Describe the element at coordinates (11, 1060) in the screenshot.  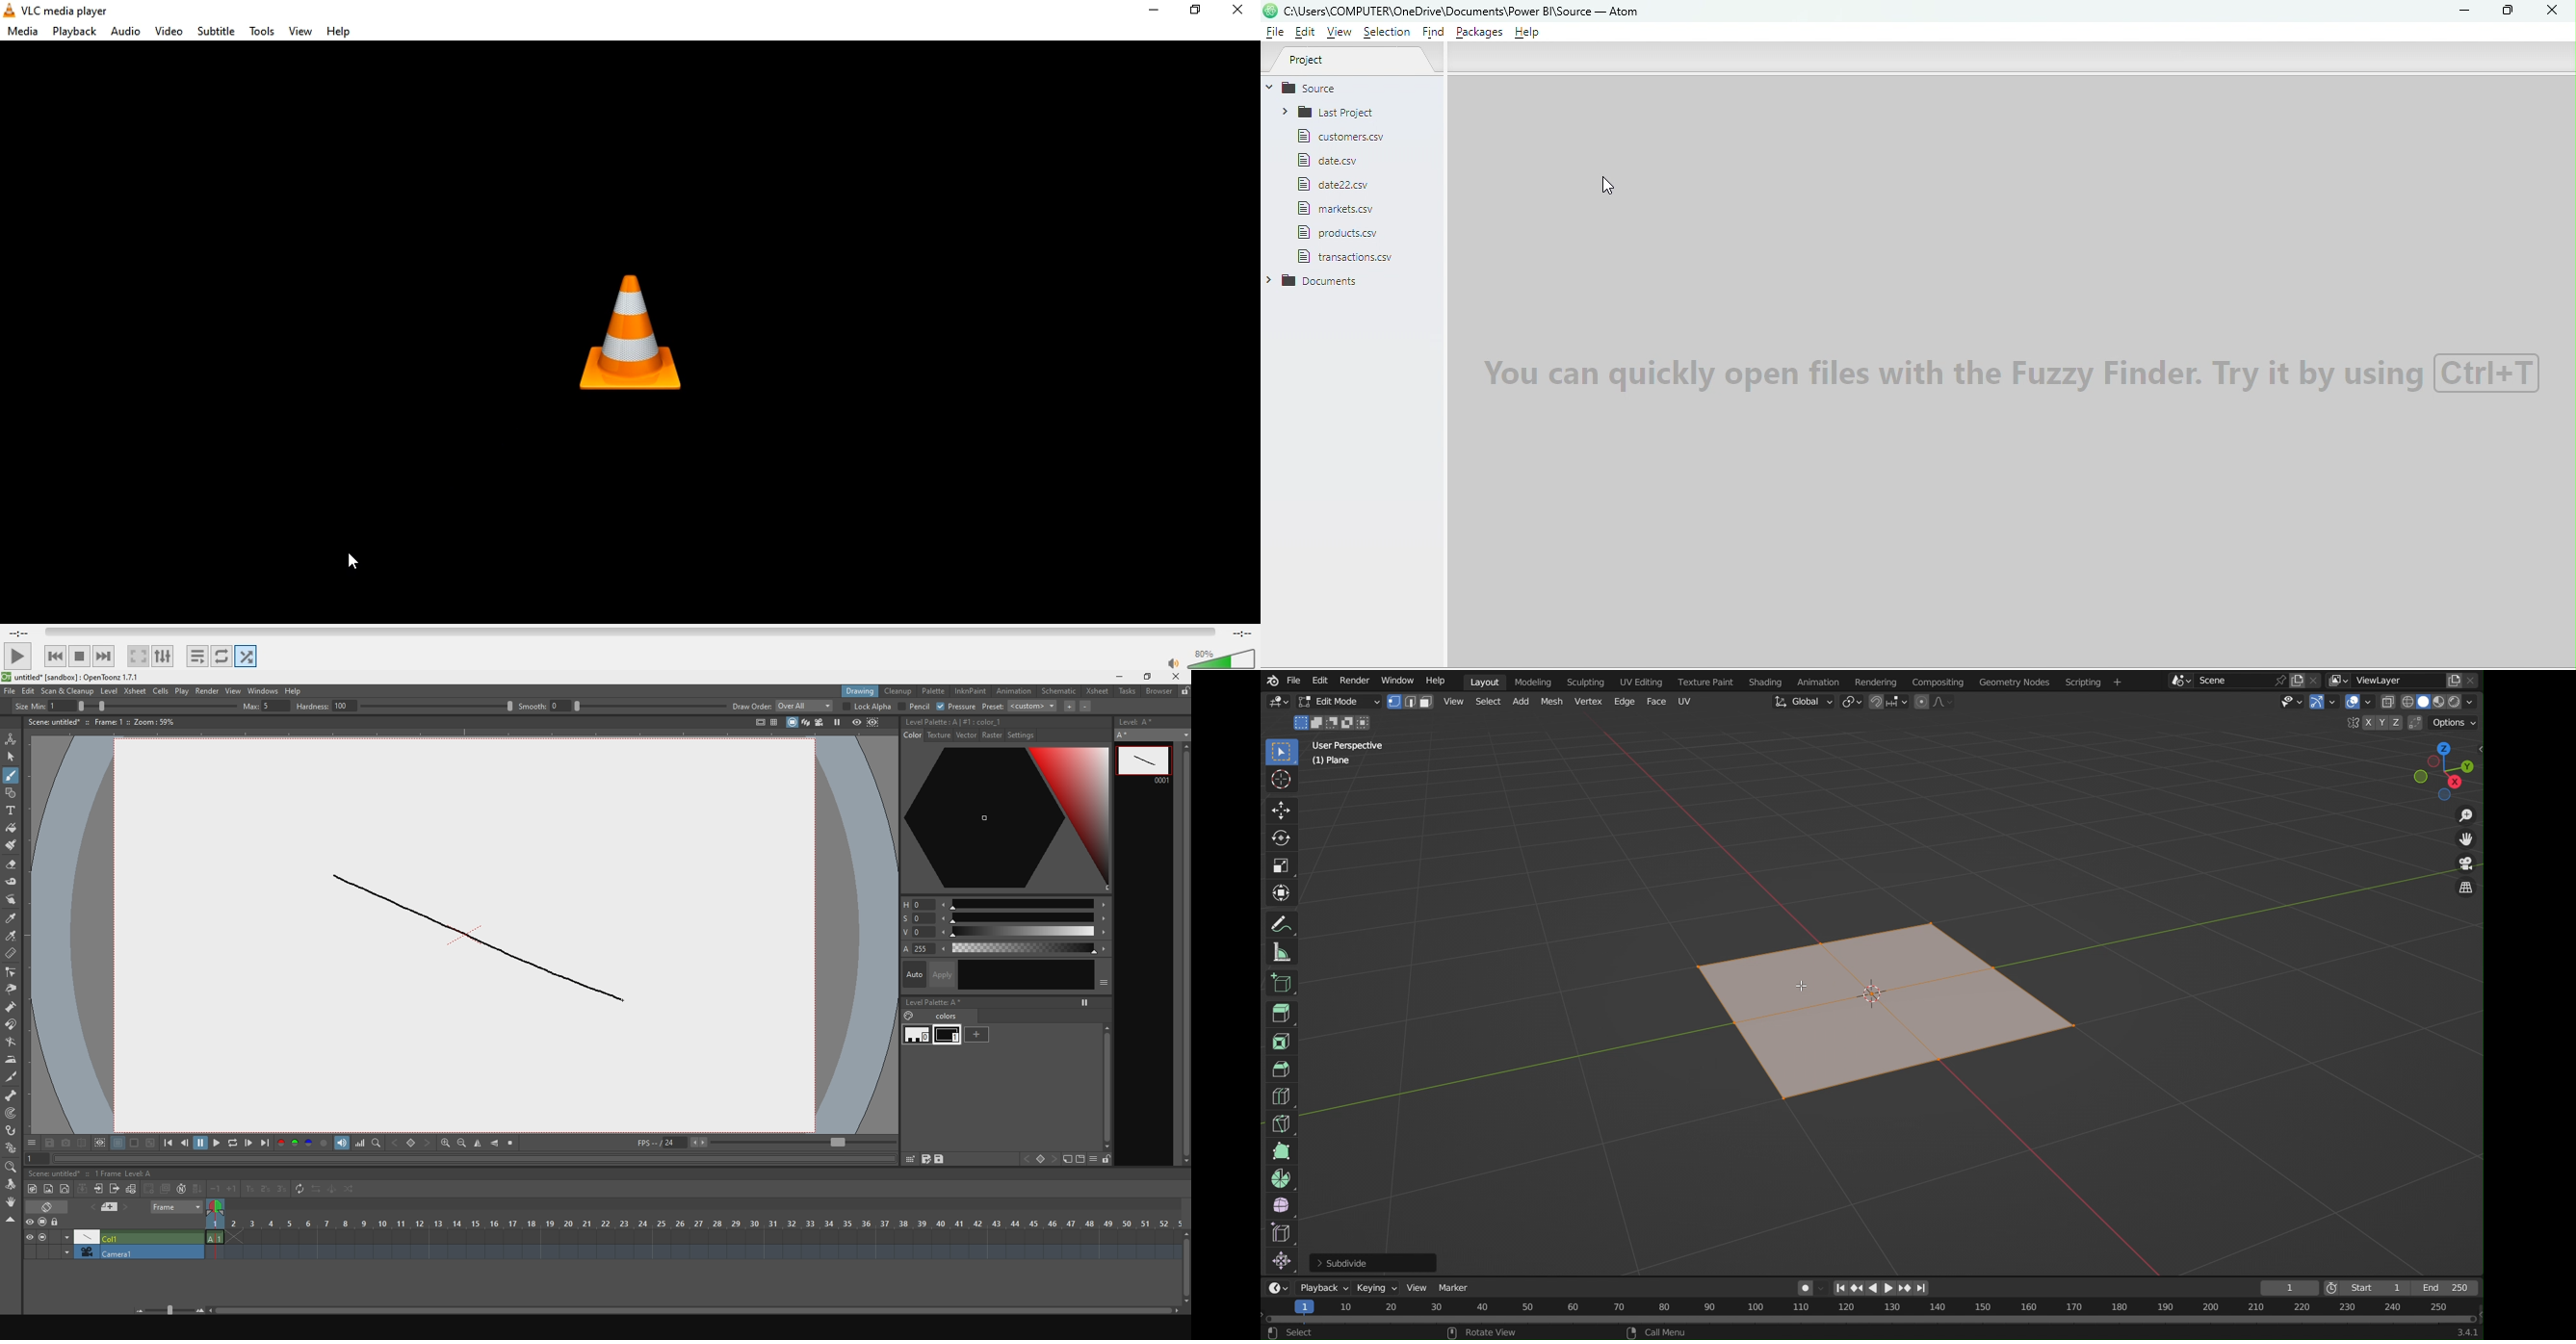
I see `iron` at that location.